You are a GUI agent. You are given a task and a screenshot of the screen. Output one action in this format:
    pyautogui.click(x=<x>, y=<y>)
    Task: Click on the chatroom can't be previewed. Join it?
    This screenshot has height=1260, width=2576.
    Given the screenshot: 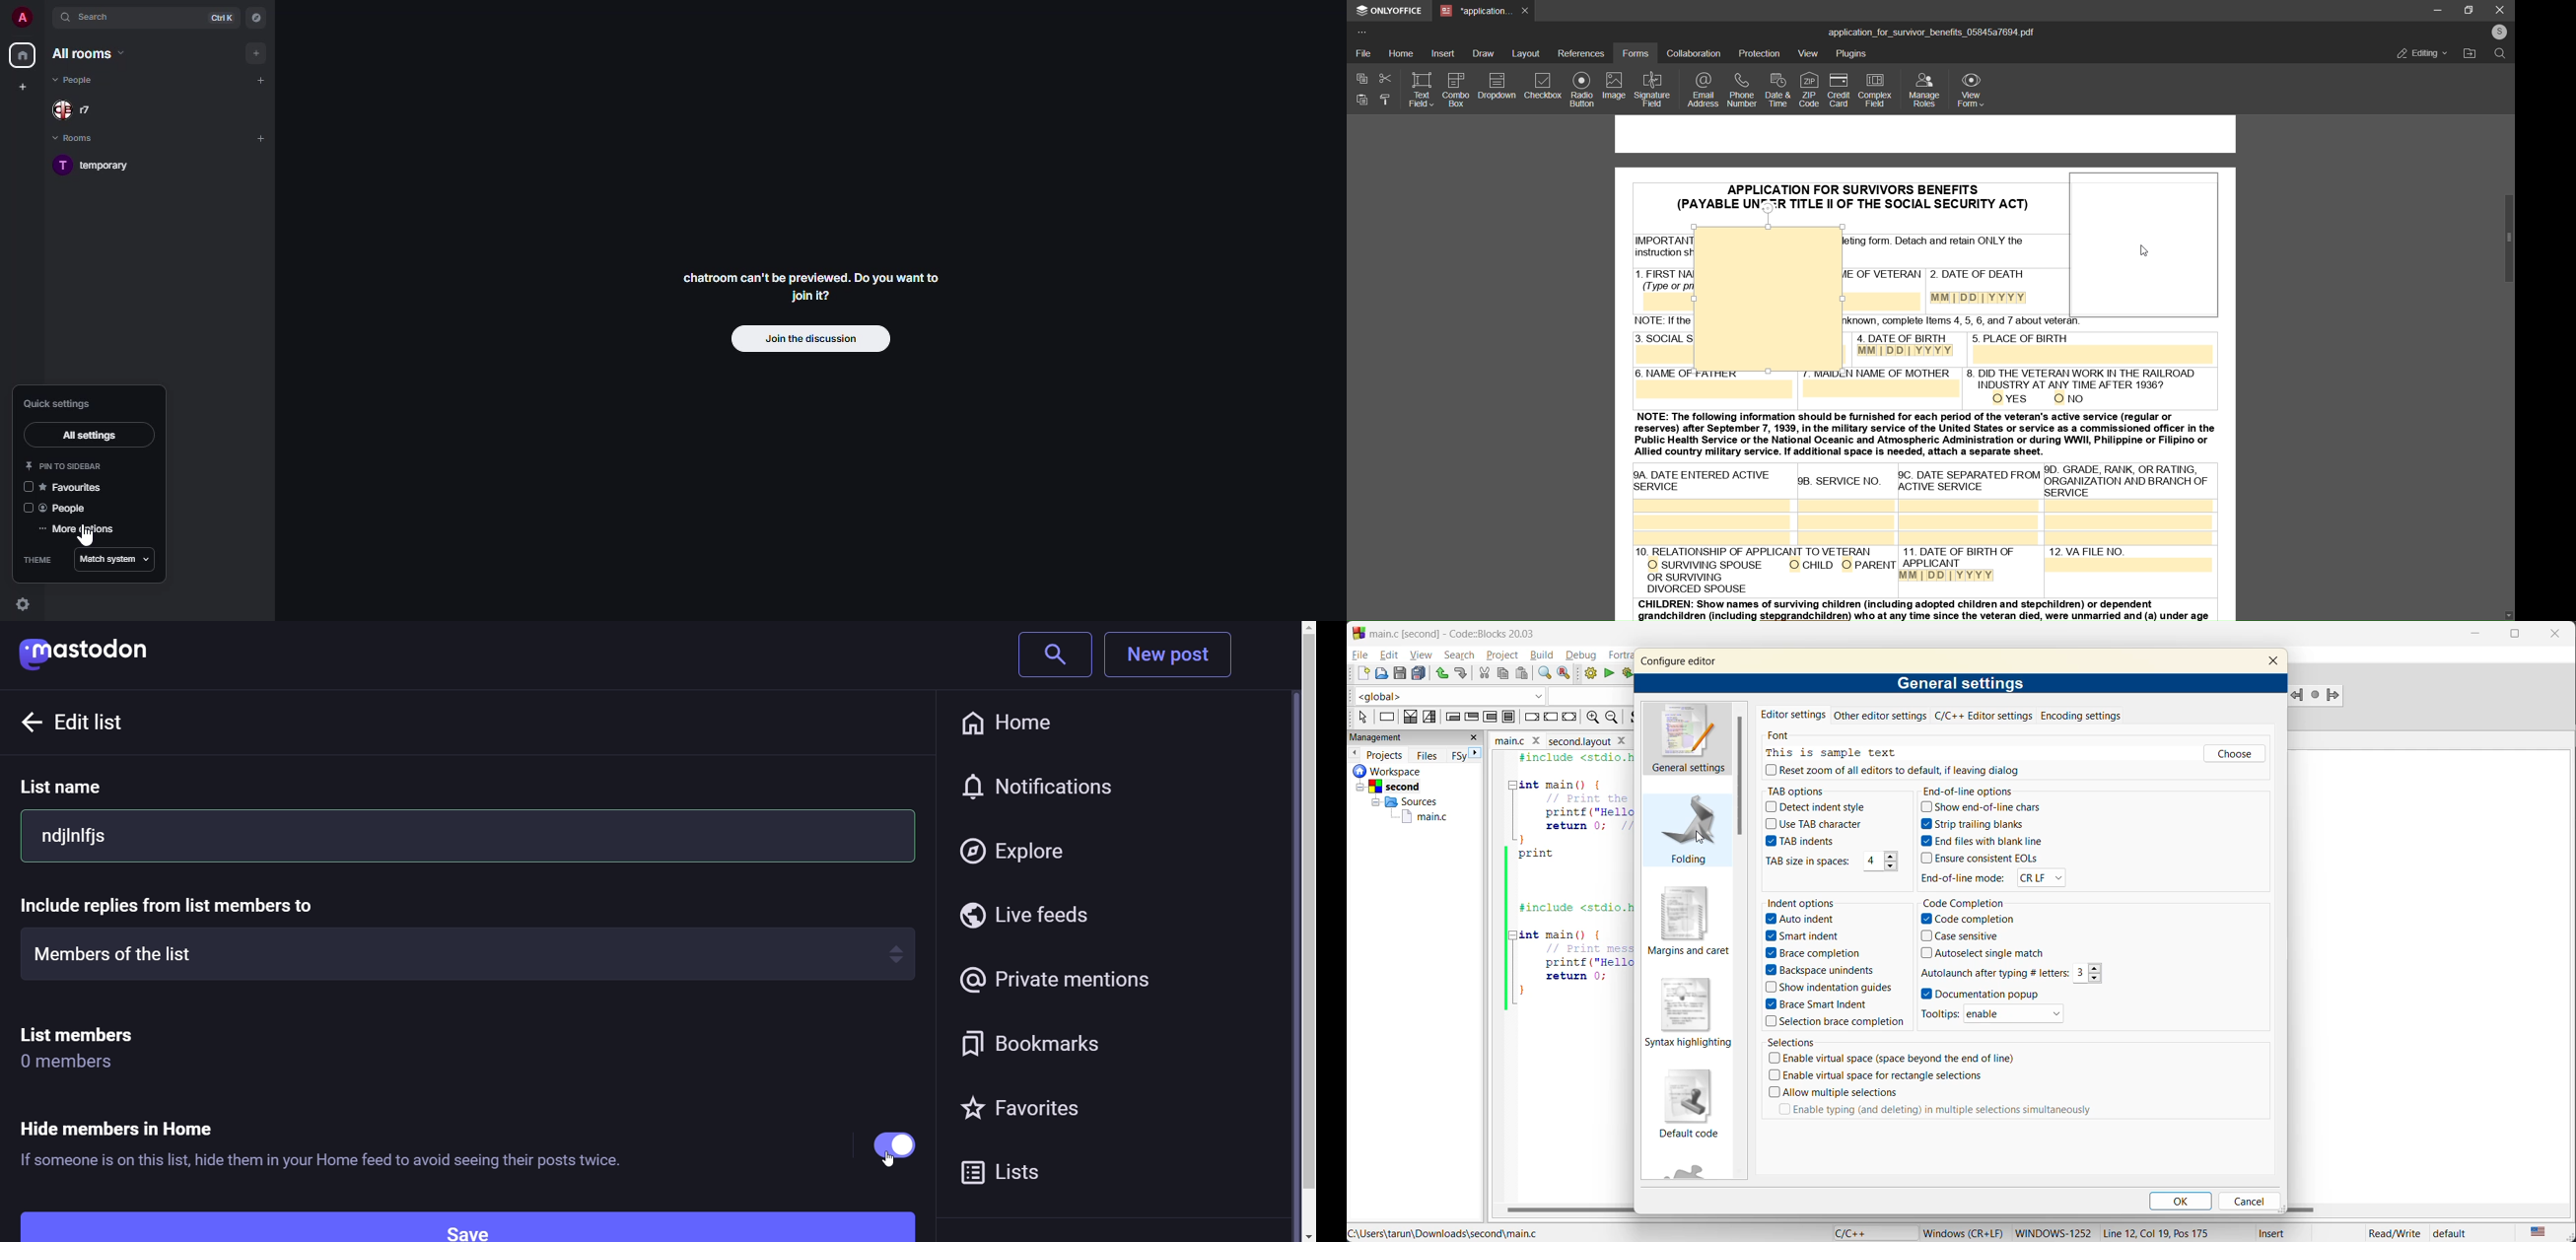 What is the action you would take?
    pyautogui.click(x=808, y=285)
    